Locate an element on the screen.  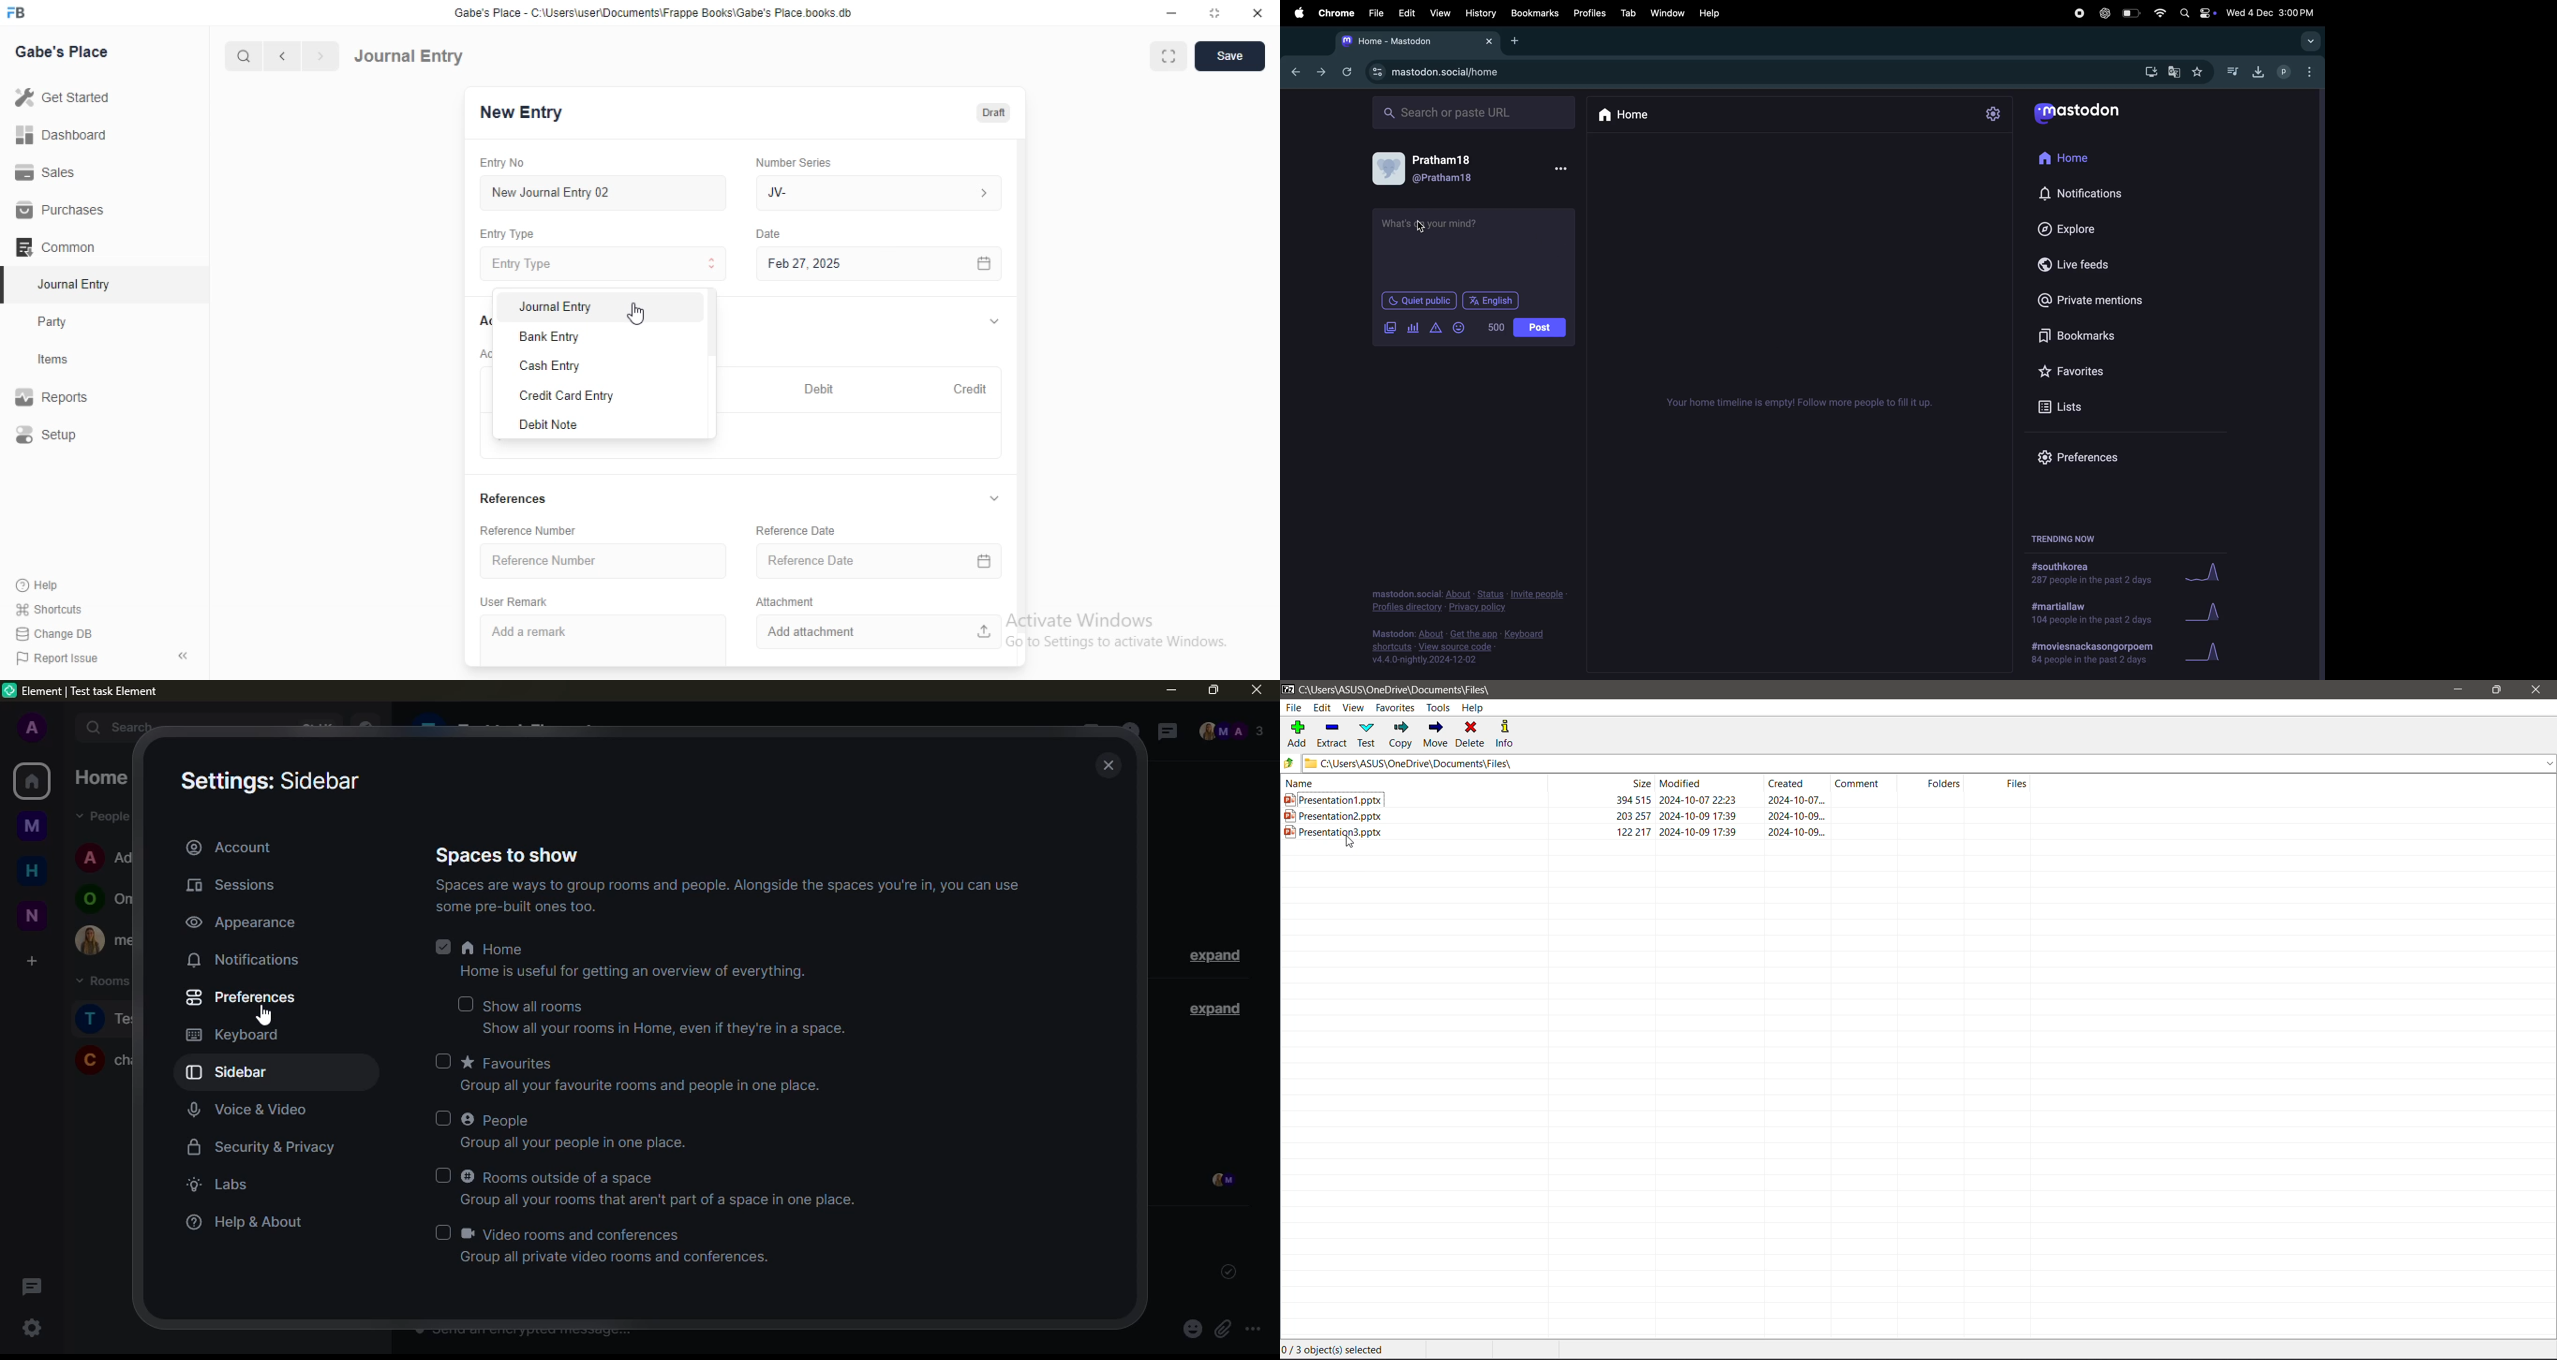
logo is located at coordinates (10, 690).